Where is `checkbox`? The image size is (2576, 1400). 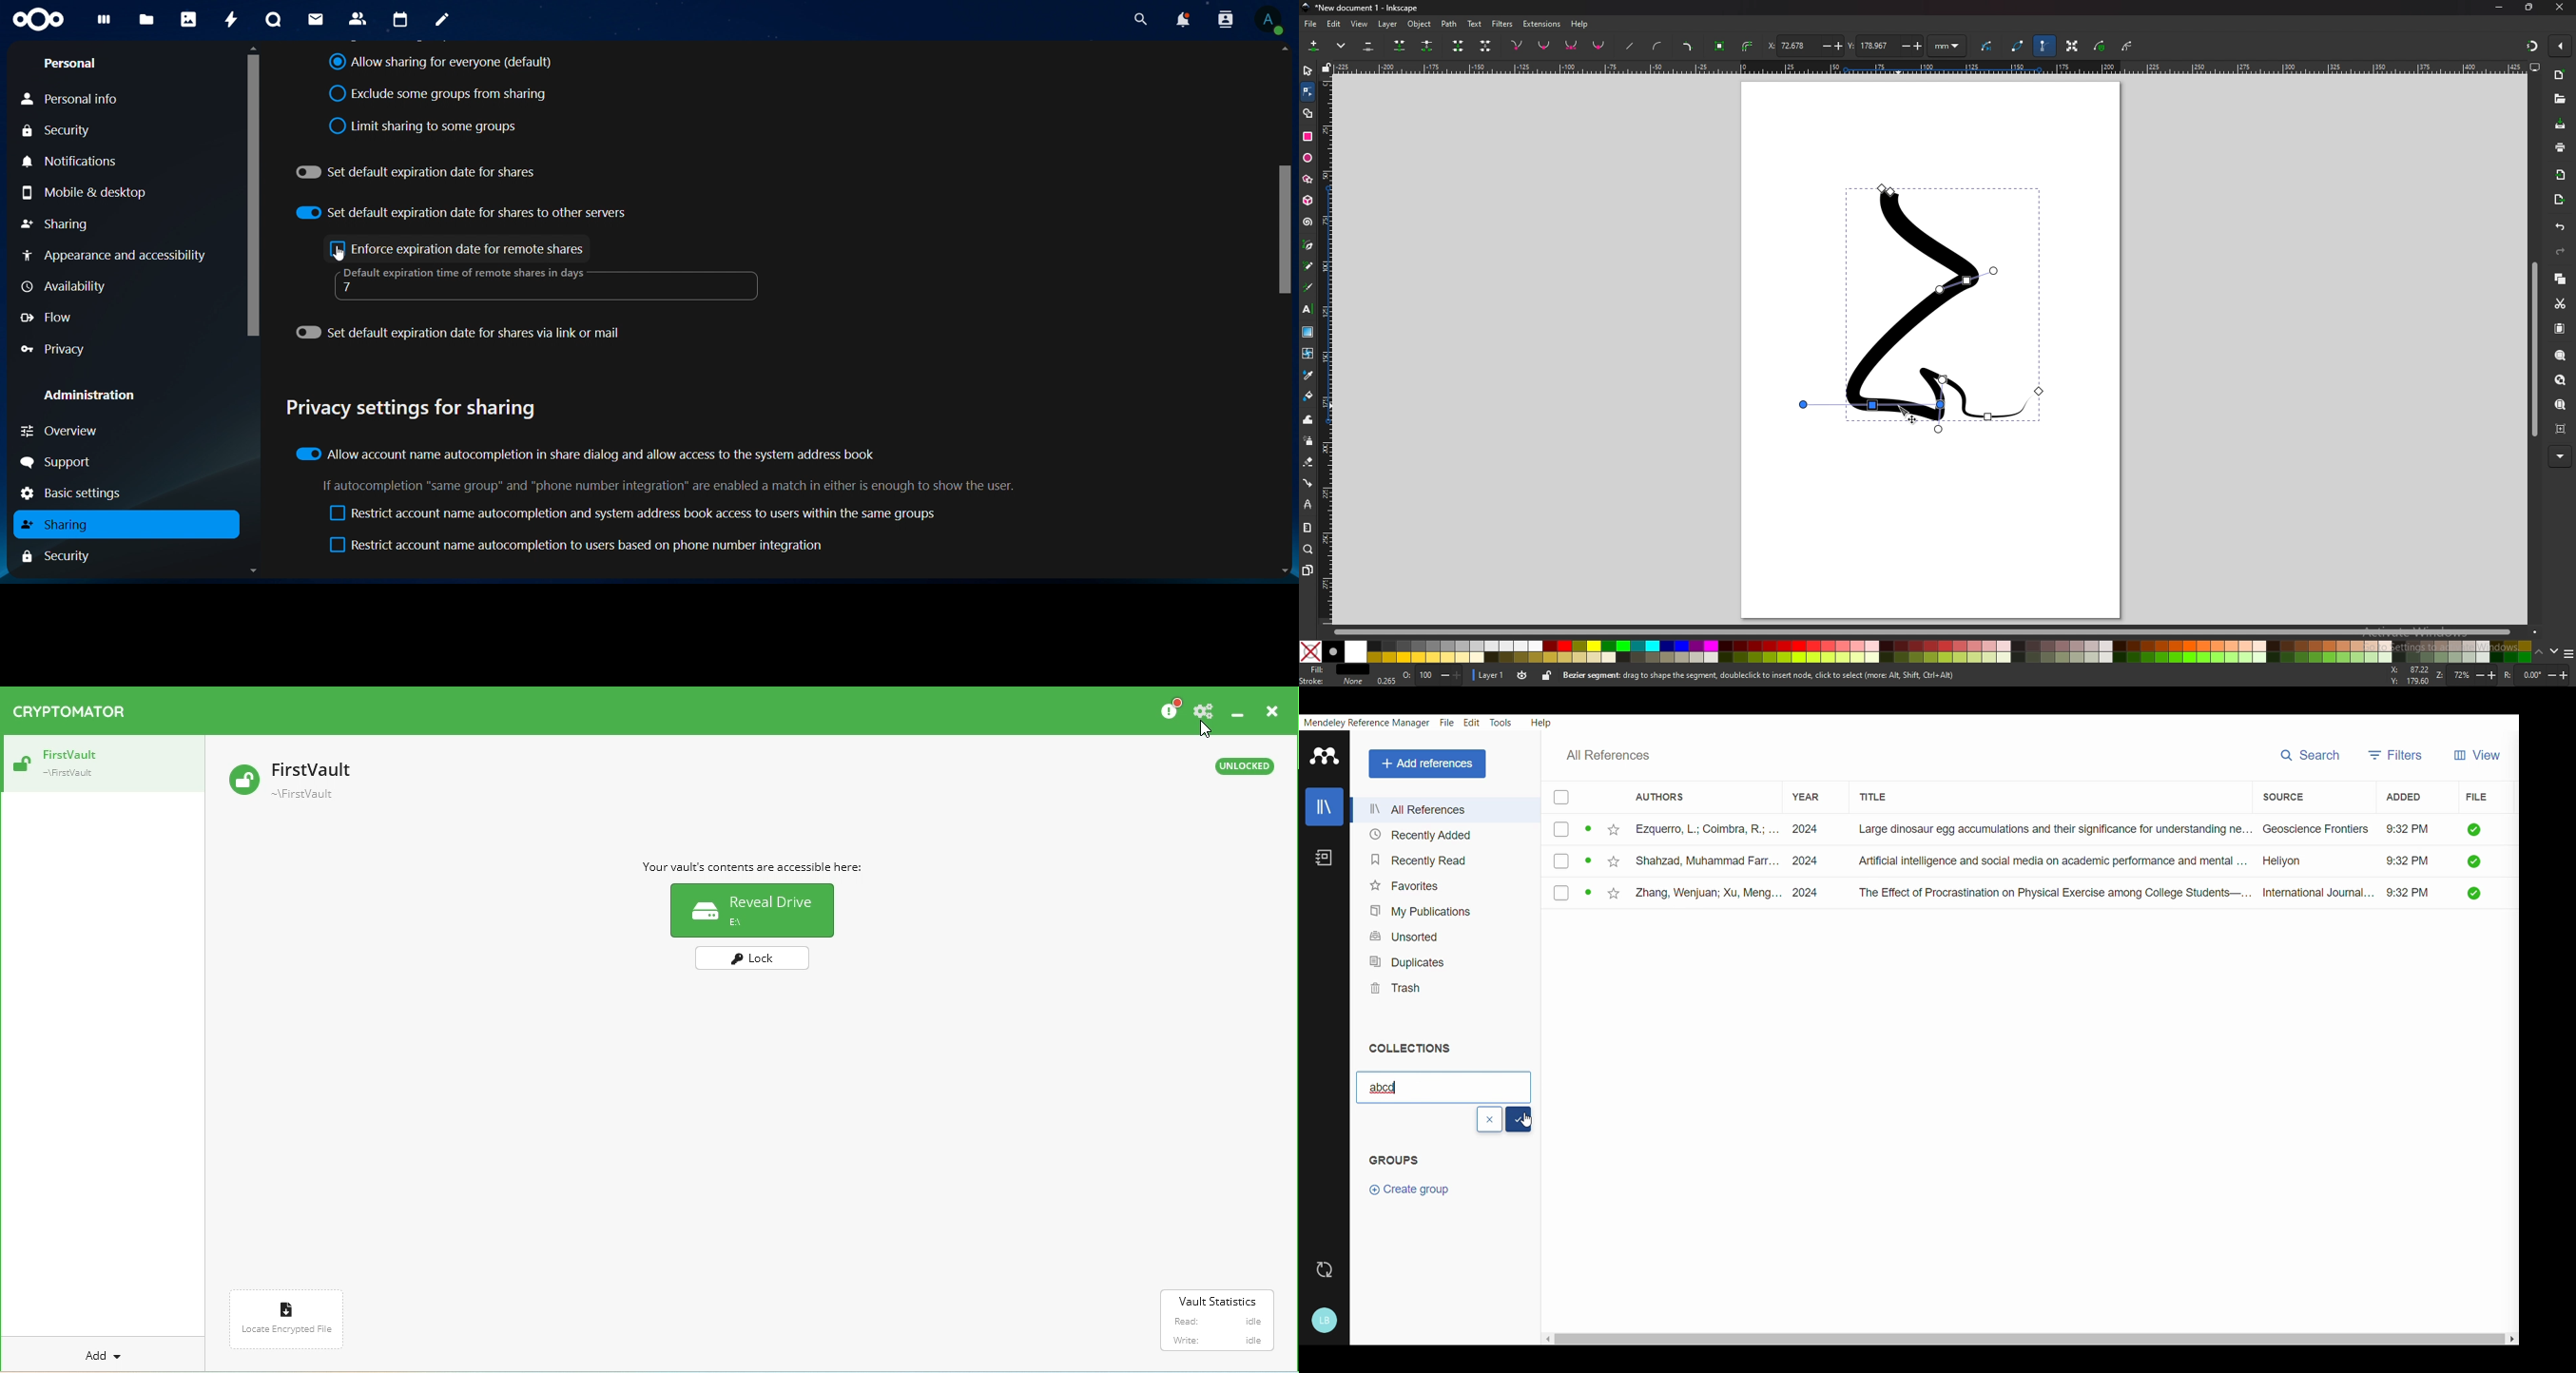 checkbox is located at coordinates (1574, 893).